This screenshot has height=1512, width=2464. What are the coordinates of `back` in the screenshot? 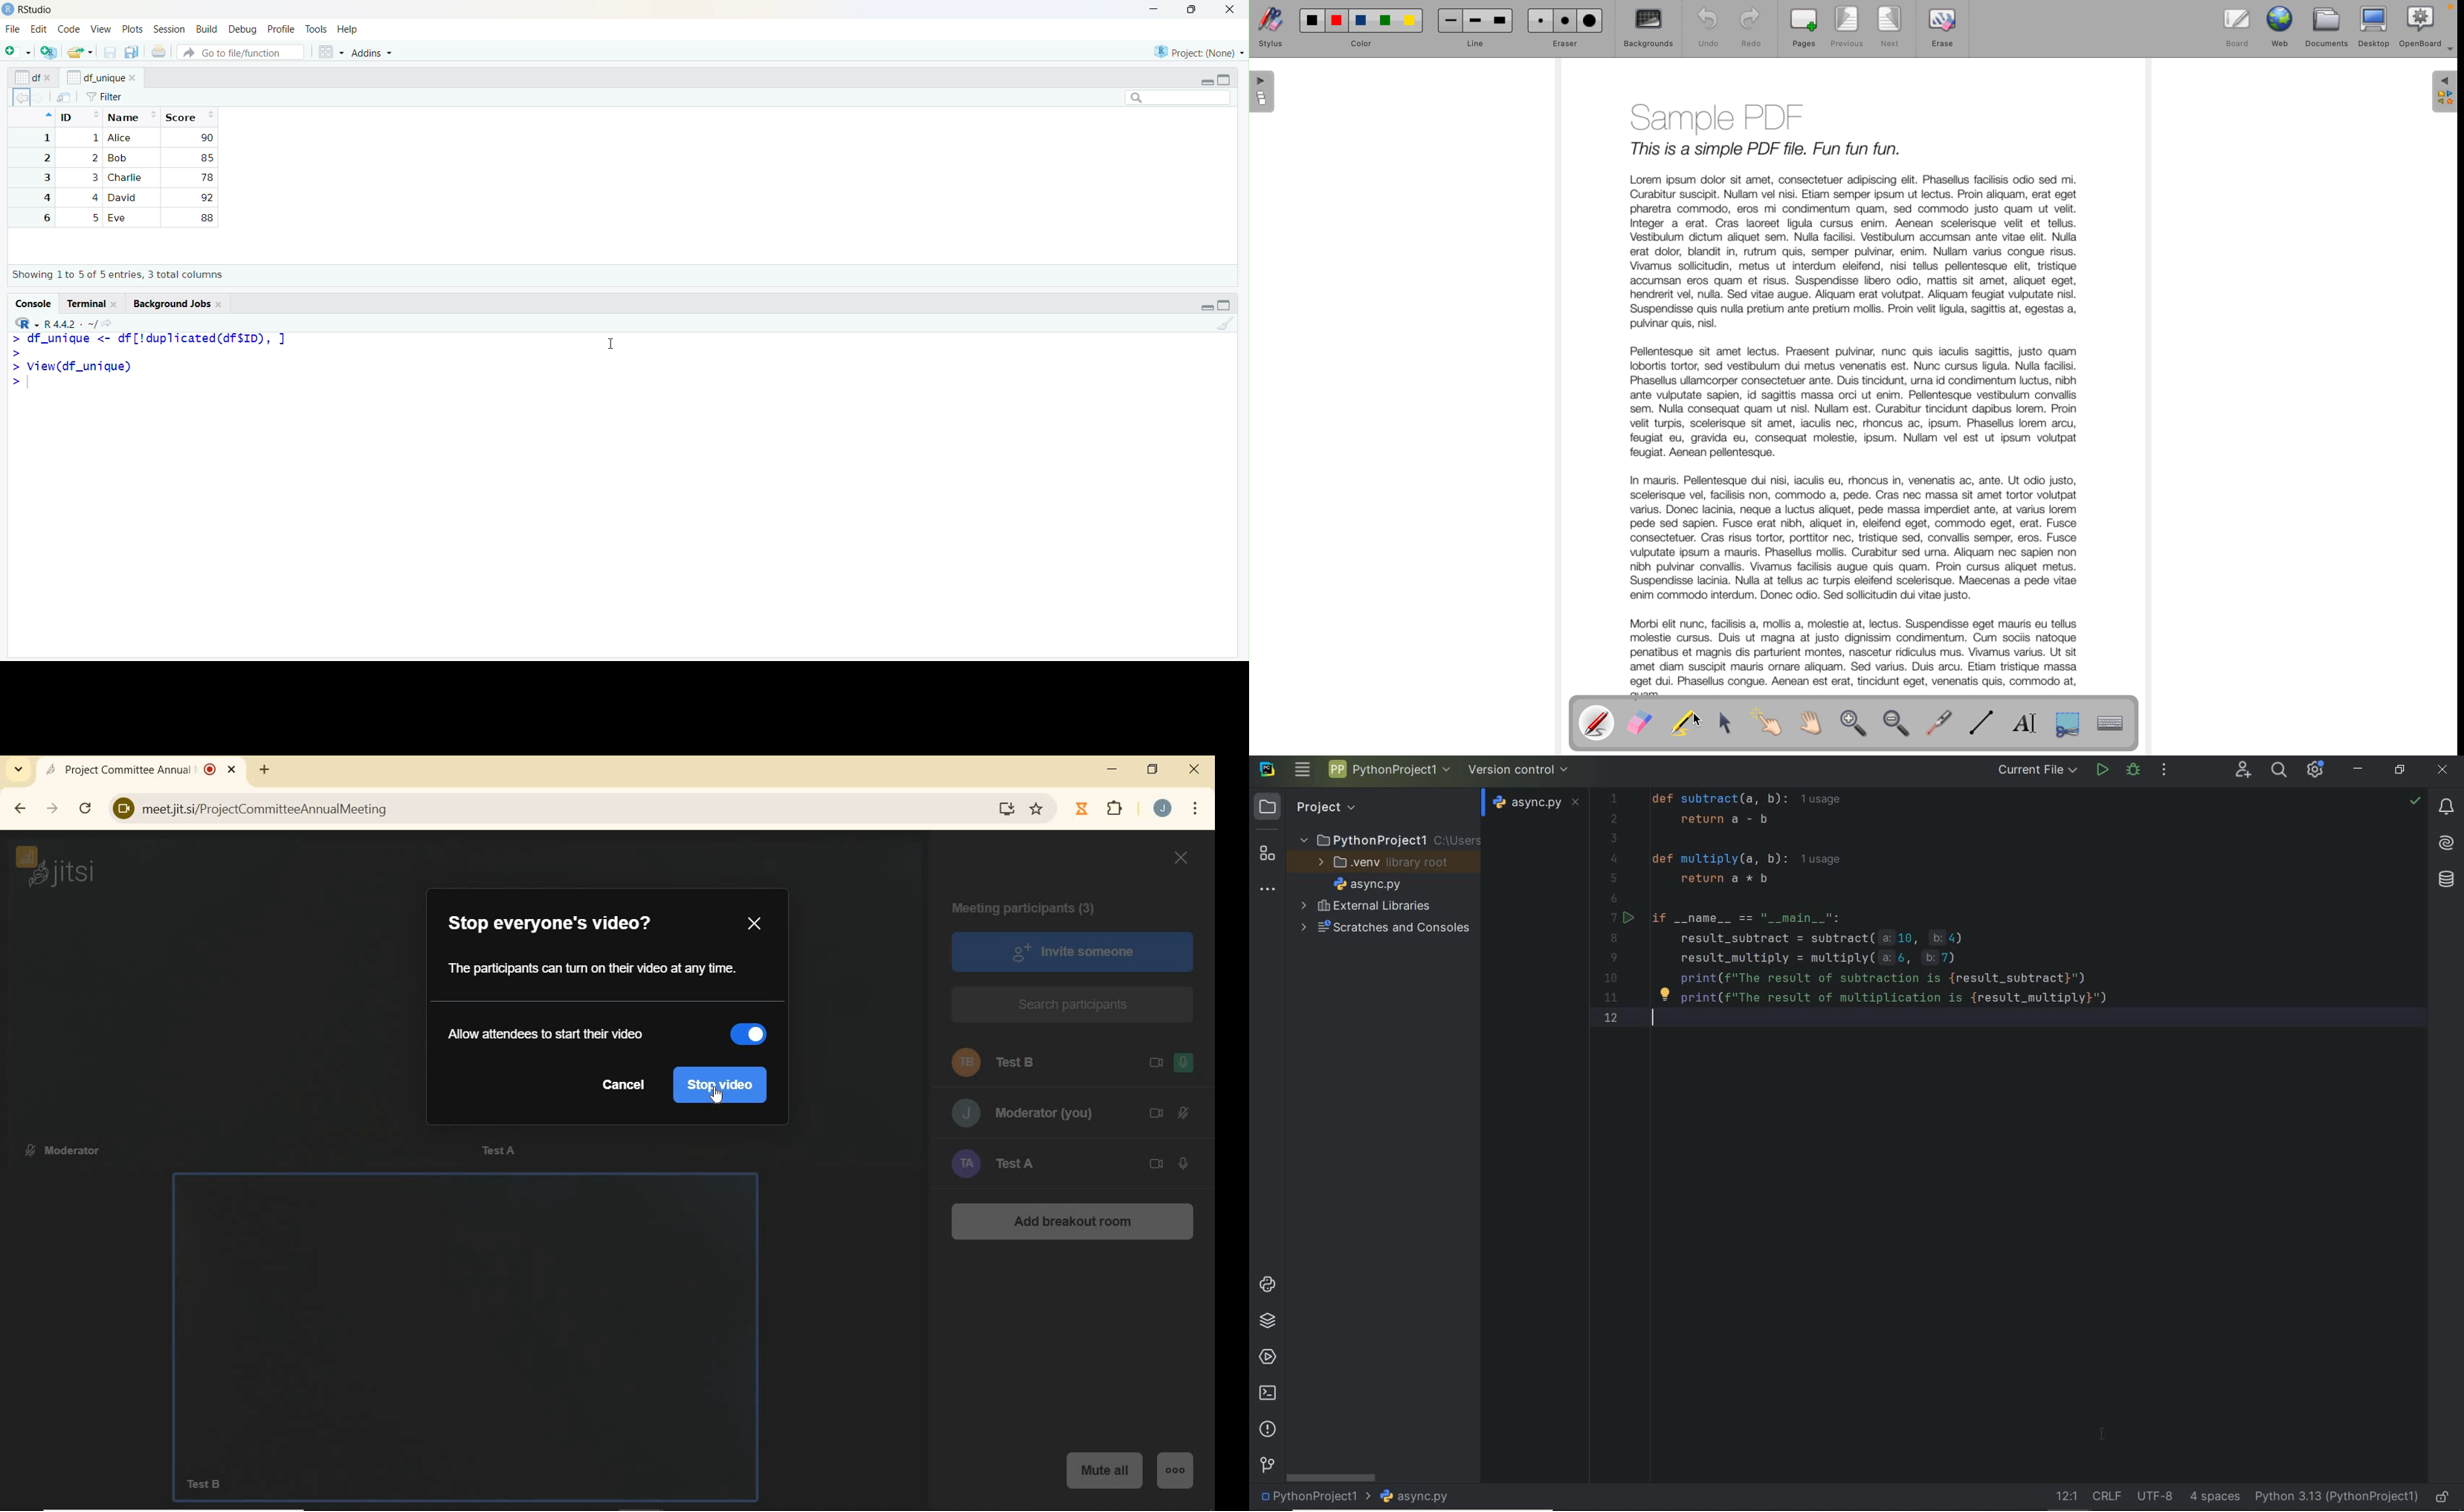 It's located at (21, 98).